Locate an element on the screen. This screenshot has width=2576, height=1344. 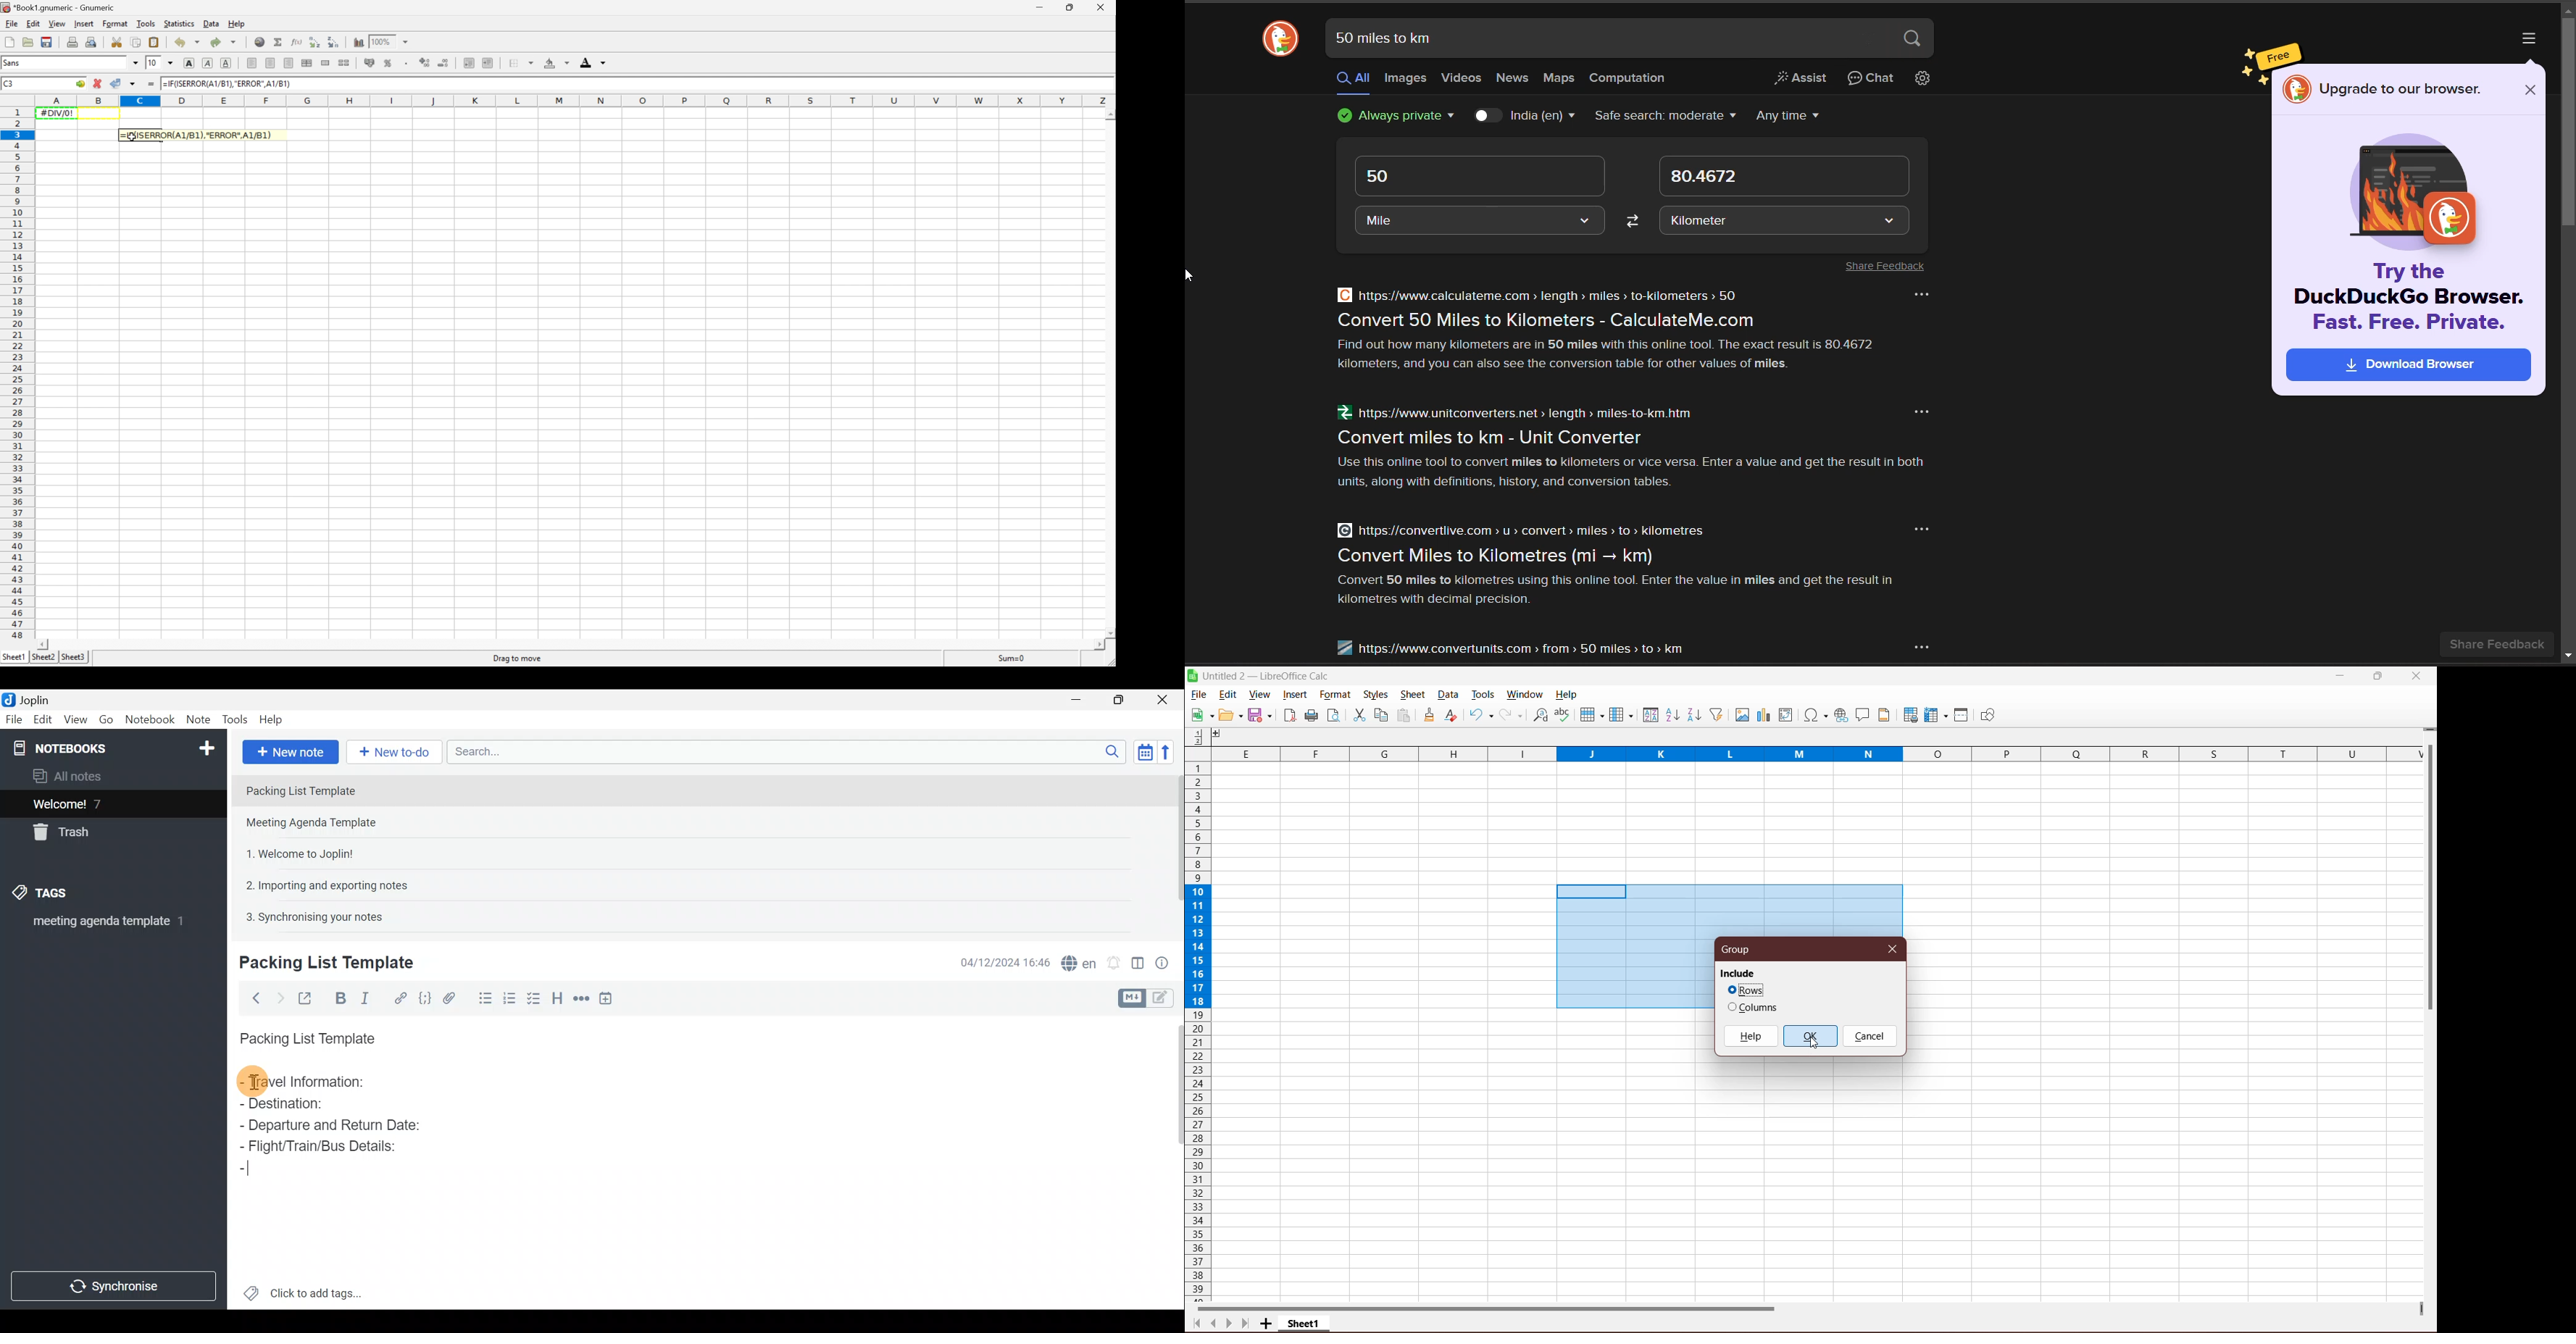
View is located at coordinates (57, 23).